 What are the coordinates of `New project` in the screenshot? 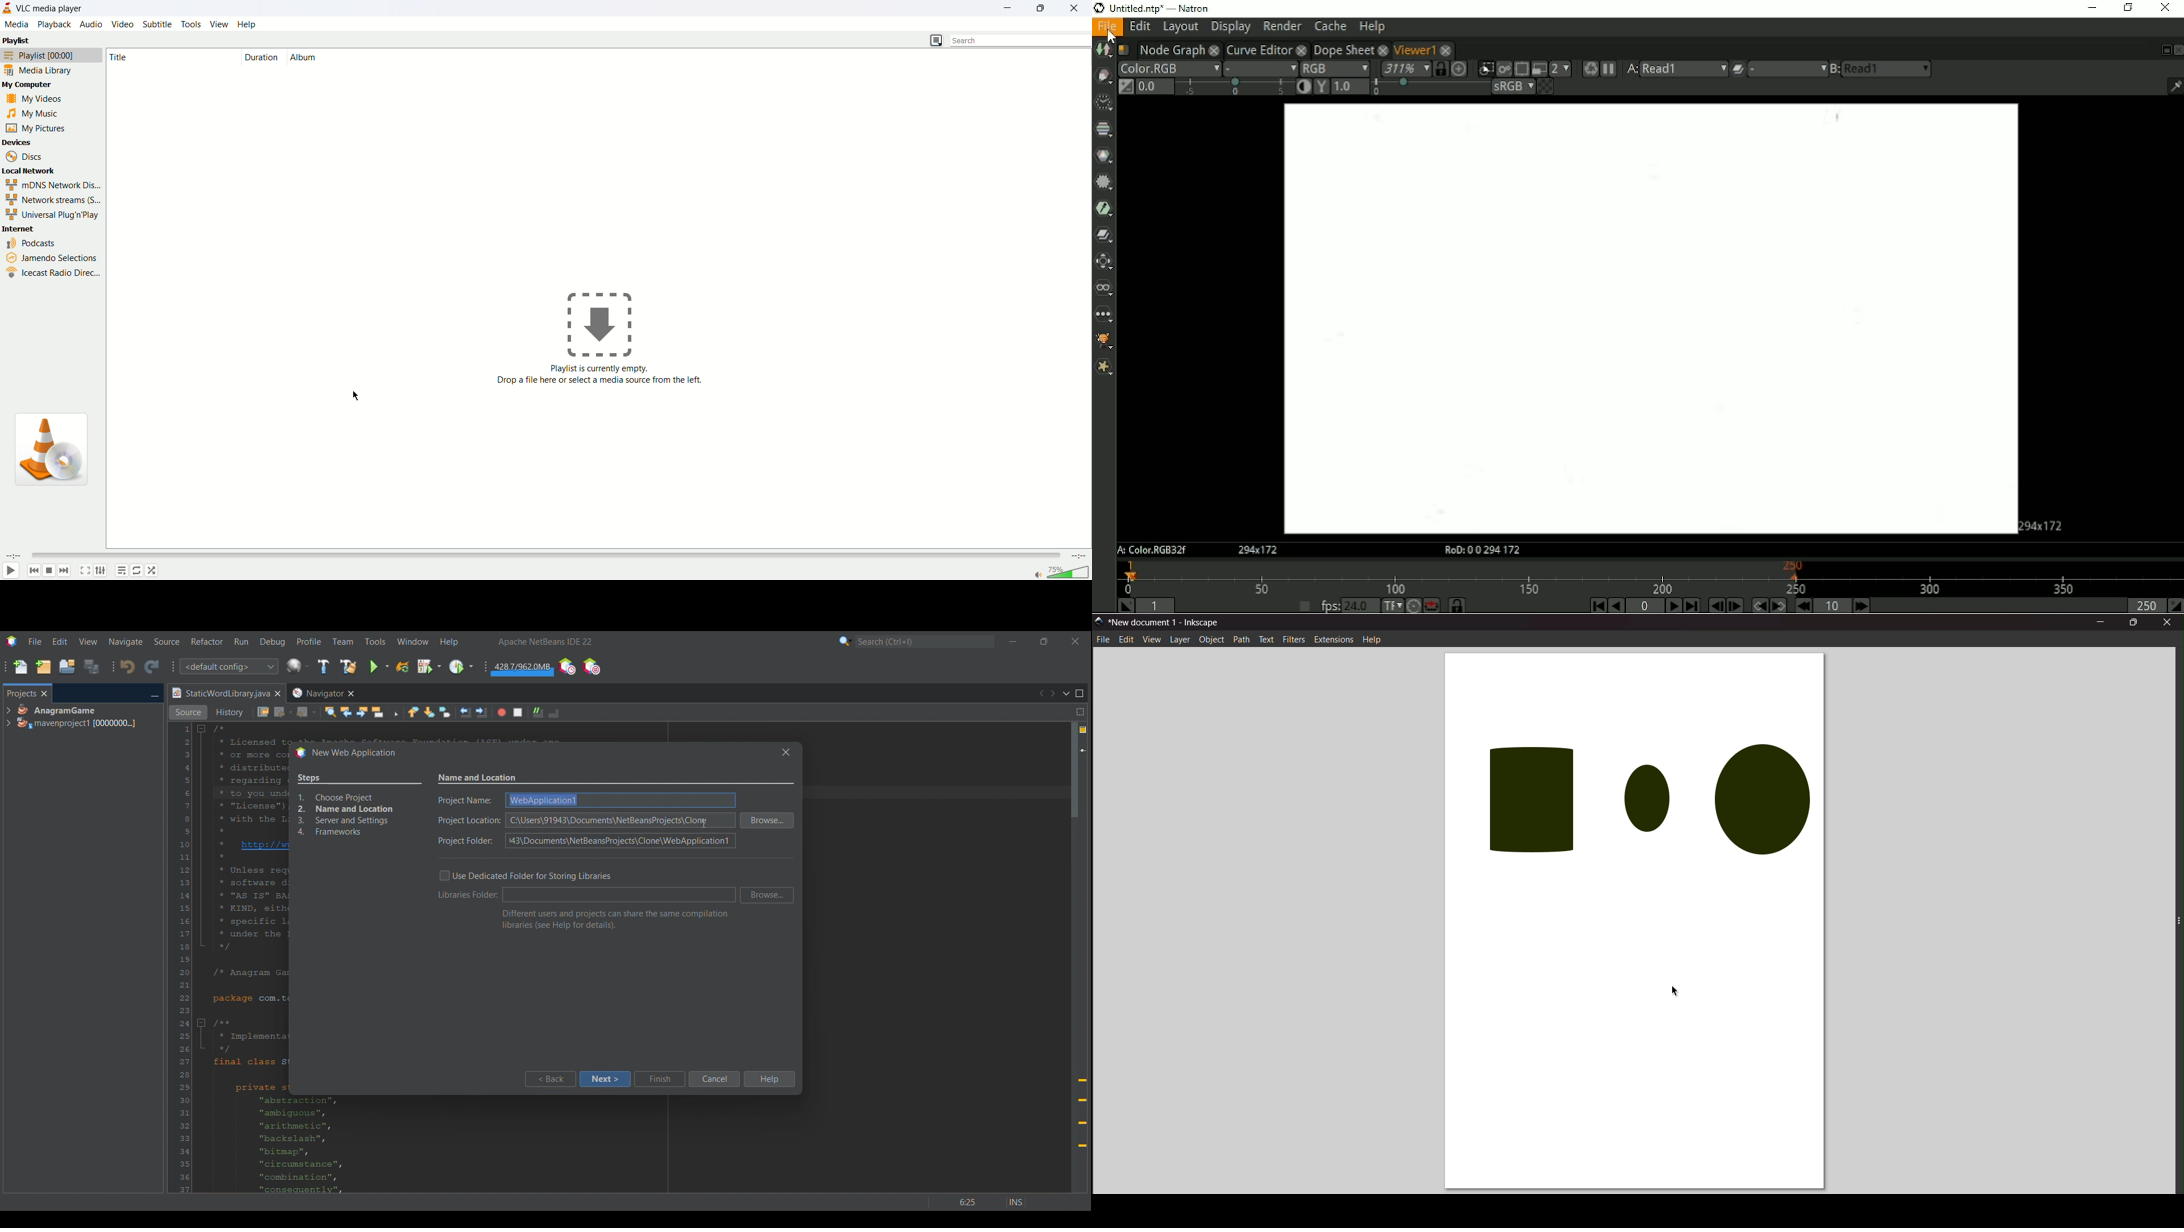 It's located at (43, 666).